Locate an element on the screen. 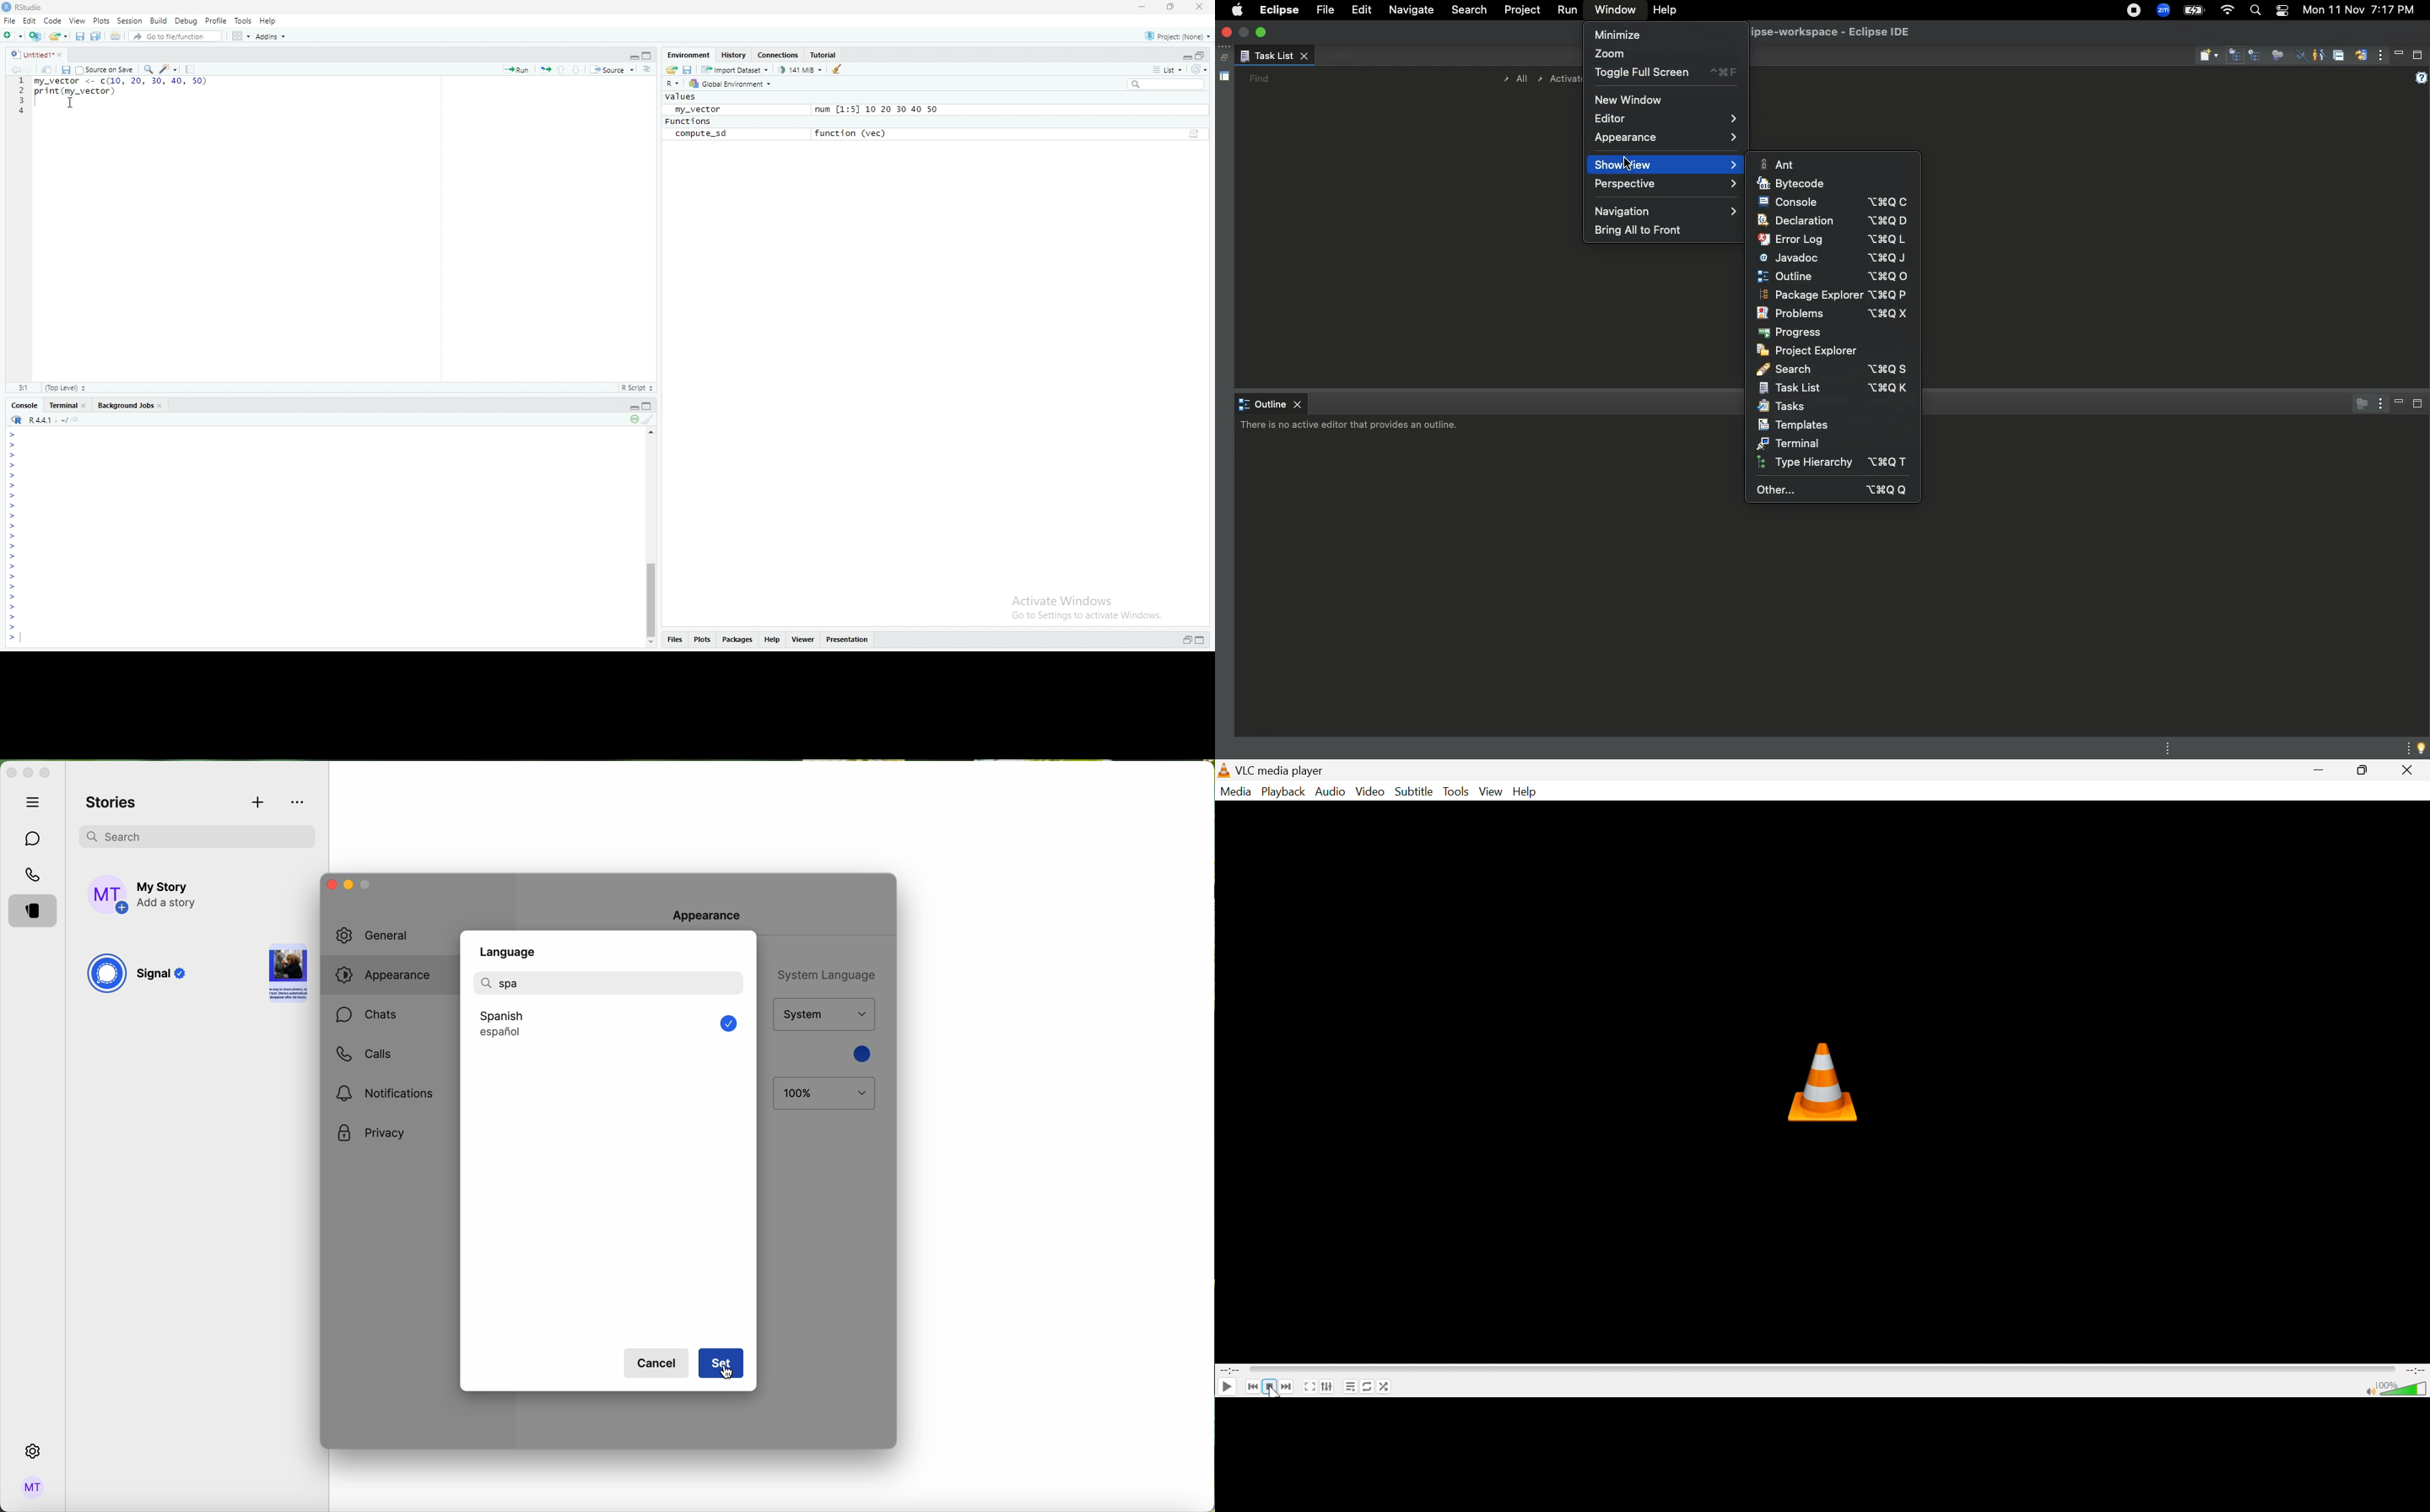  Go forward to the next source location(Ctrl + F10) is located at coordinates (35, 69).